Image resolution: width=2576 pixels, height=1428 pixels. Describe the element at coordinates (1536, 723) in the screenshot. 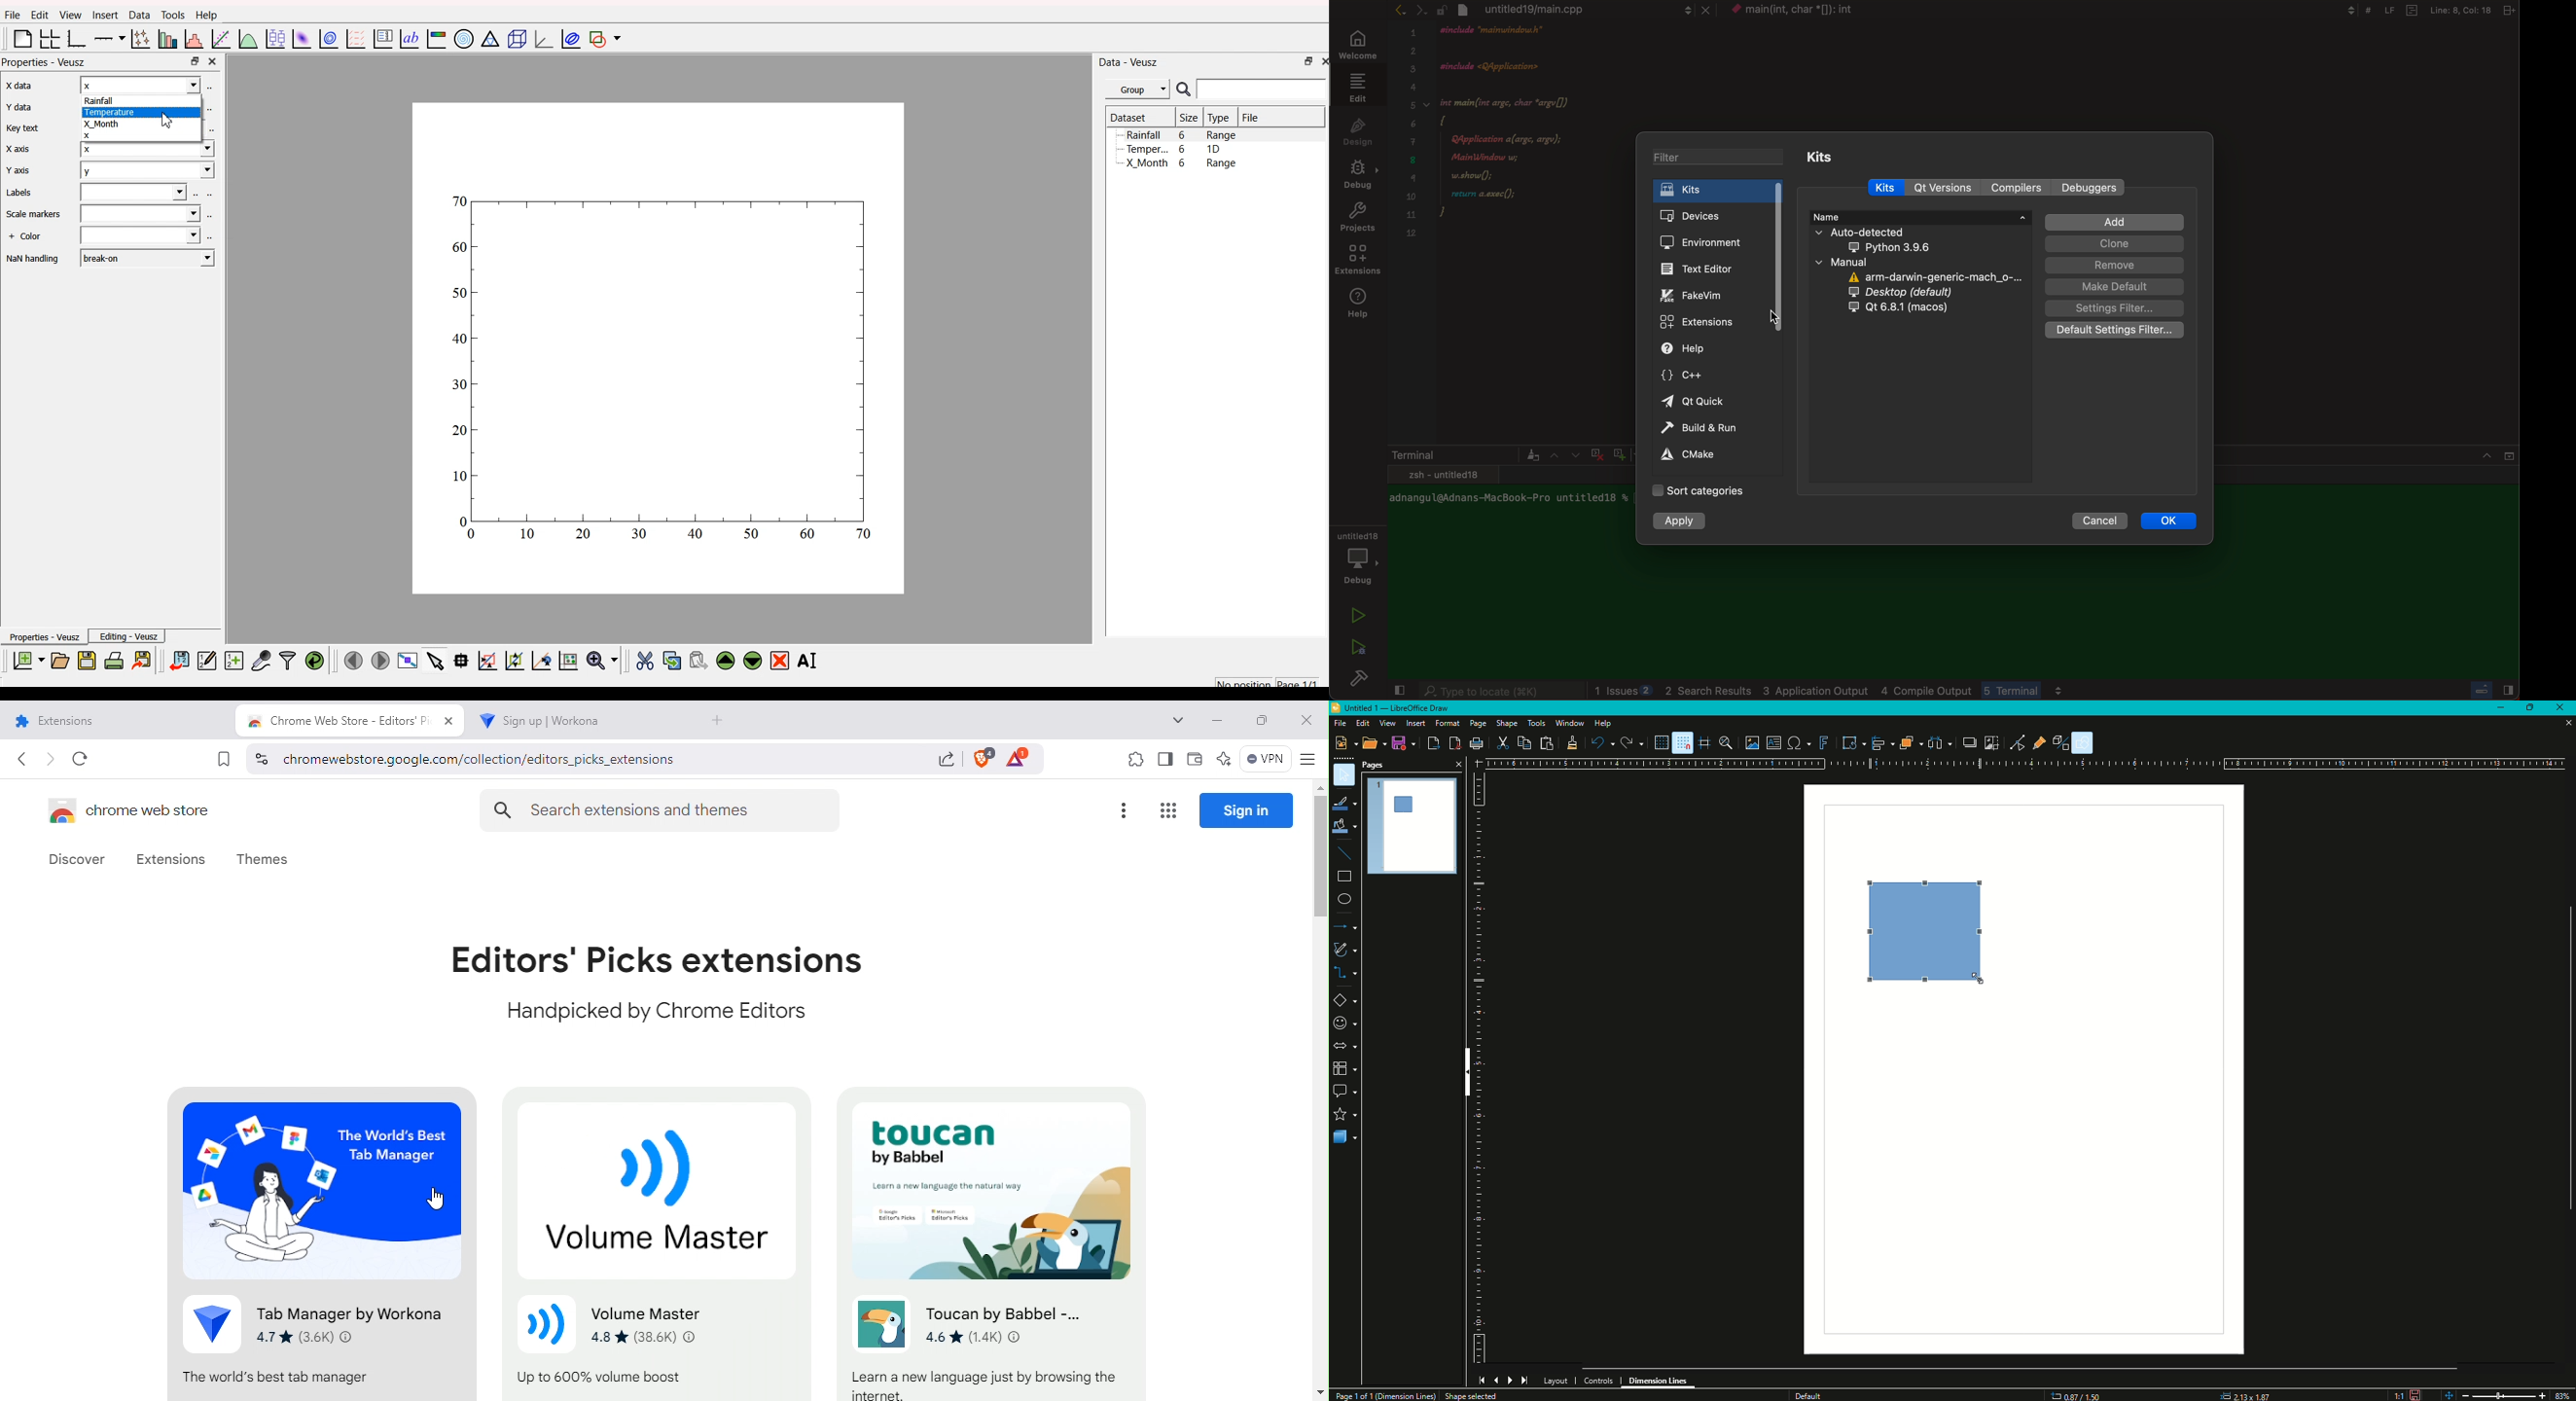

I see `Tools` at that location.